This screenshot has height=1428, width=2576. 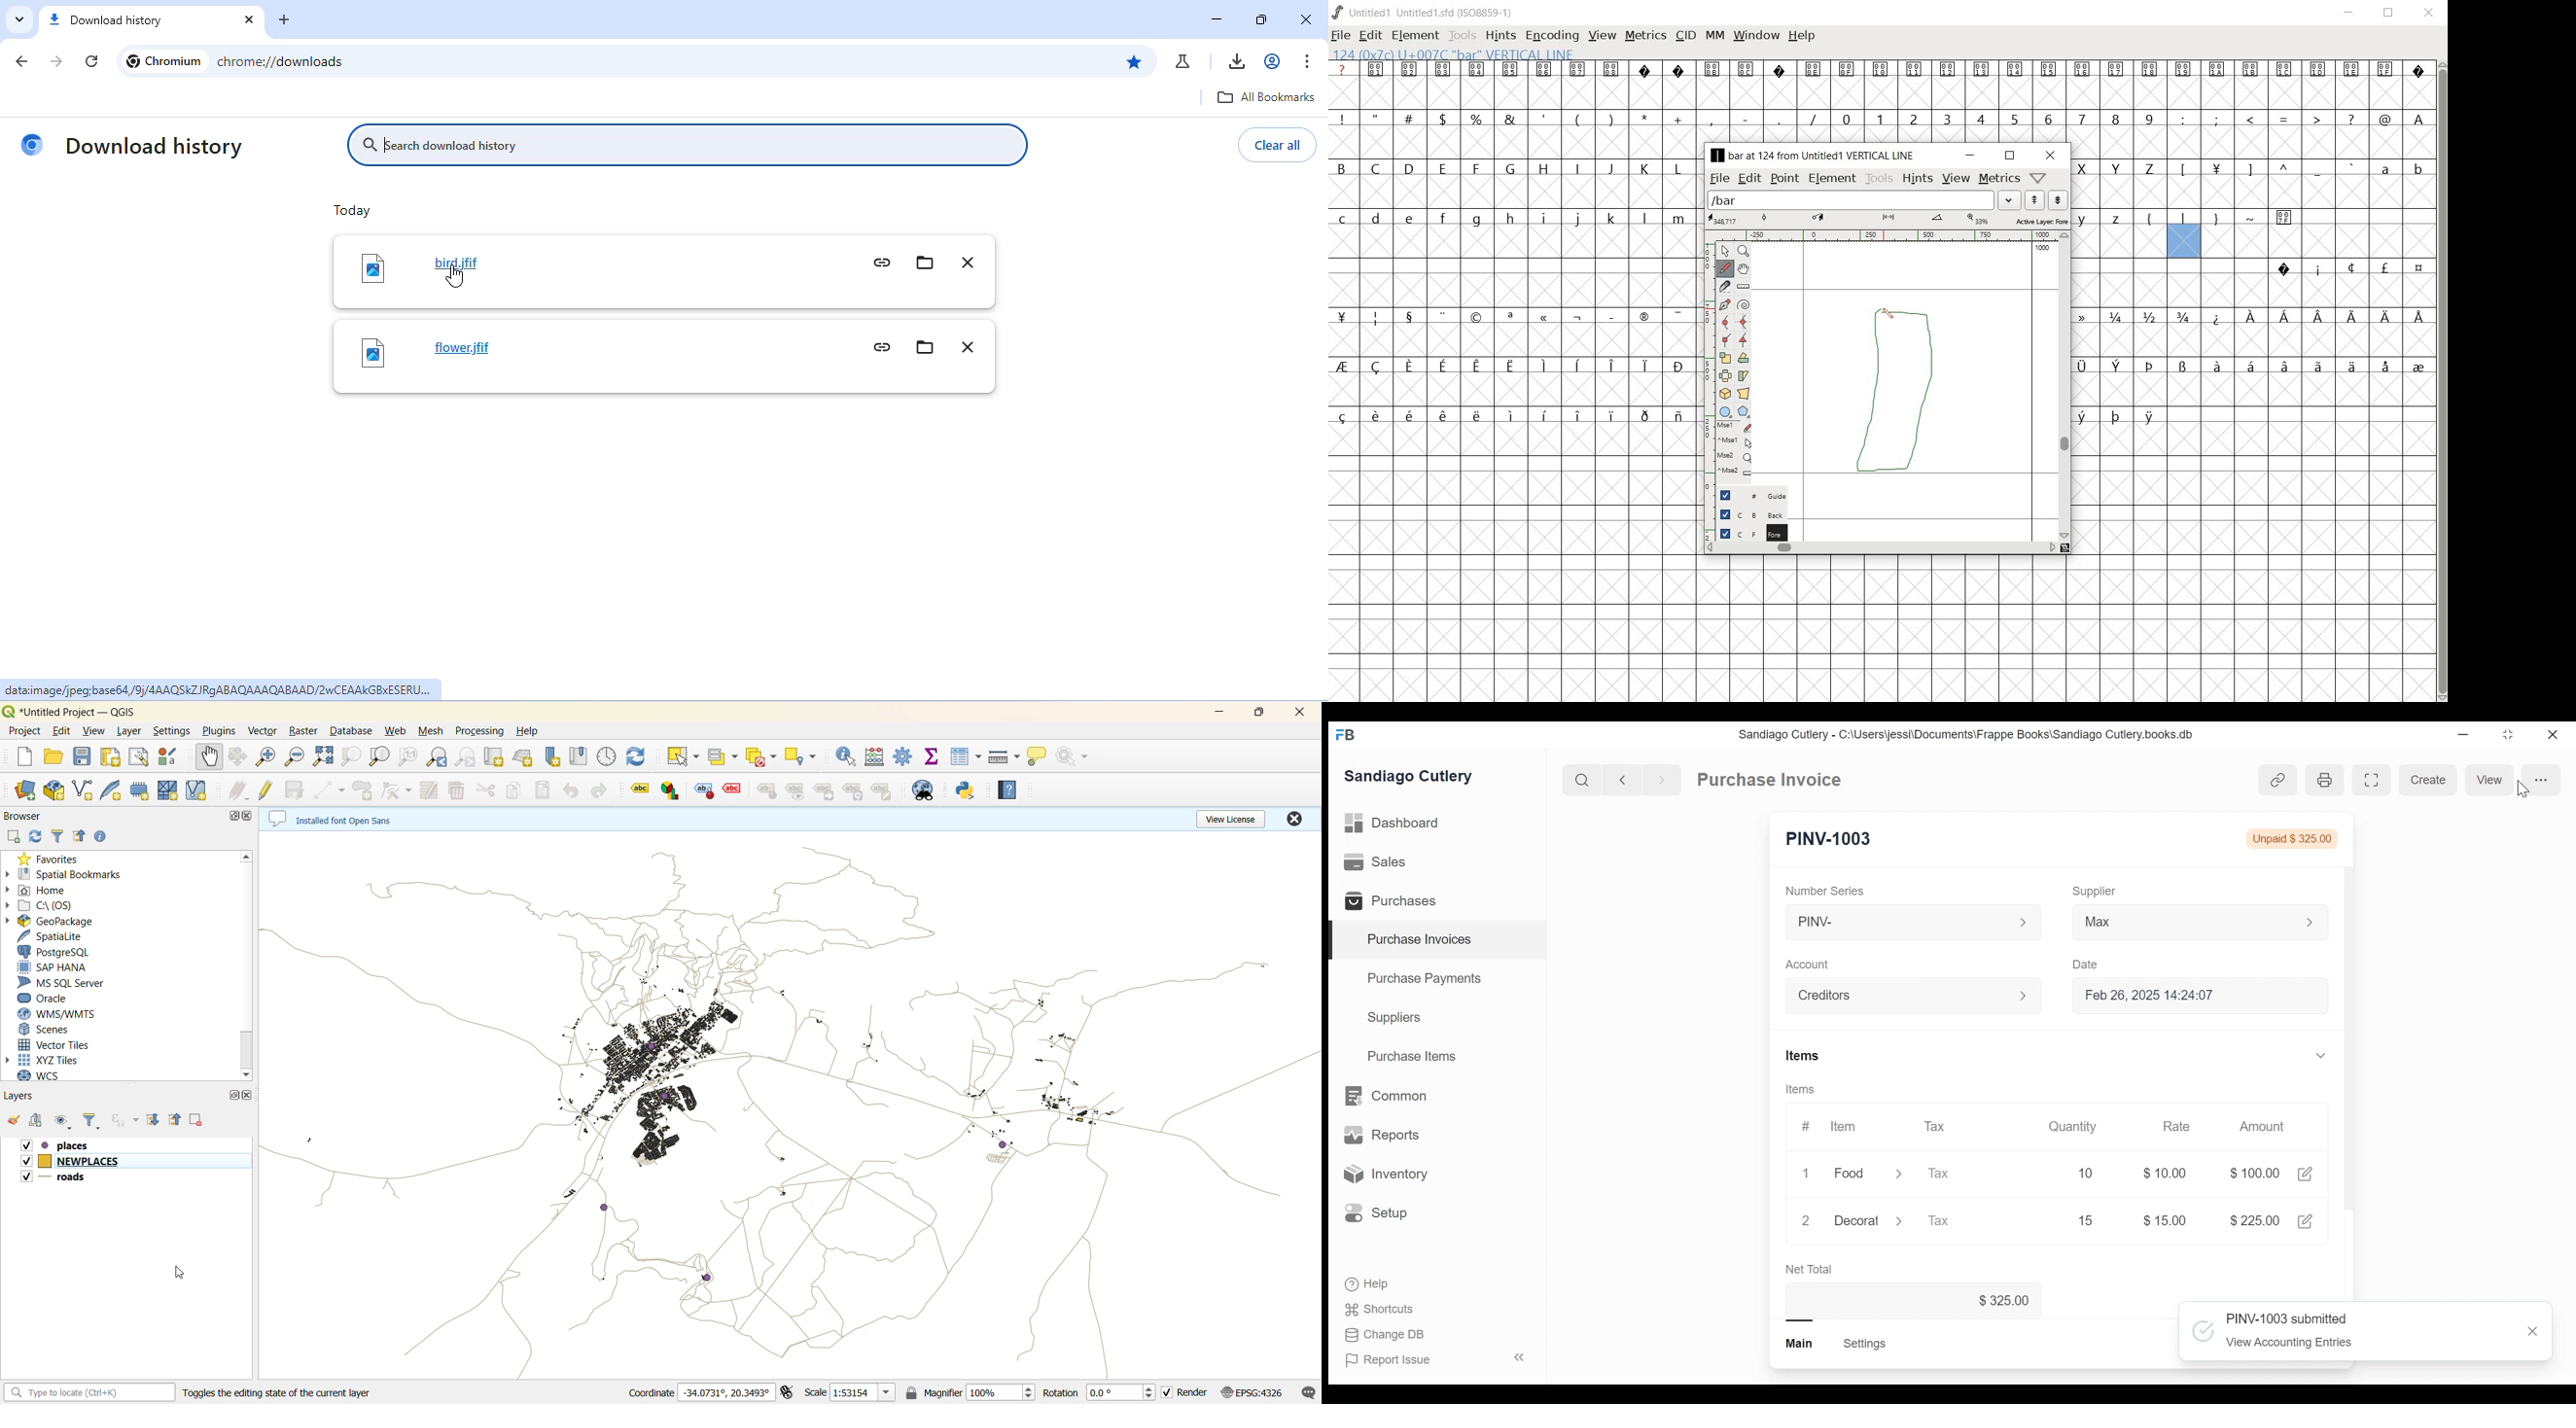 What do you see at coordinates (1623, 779) in the screenshot?
I see `Naviagate back` at bounding box center [1623, 779].